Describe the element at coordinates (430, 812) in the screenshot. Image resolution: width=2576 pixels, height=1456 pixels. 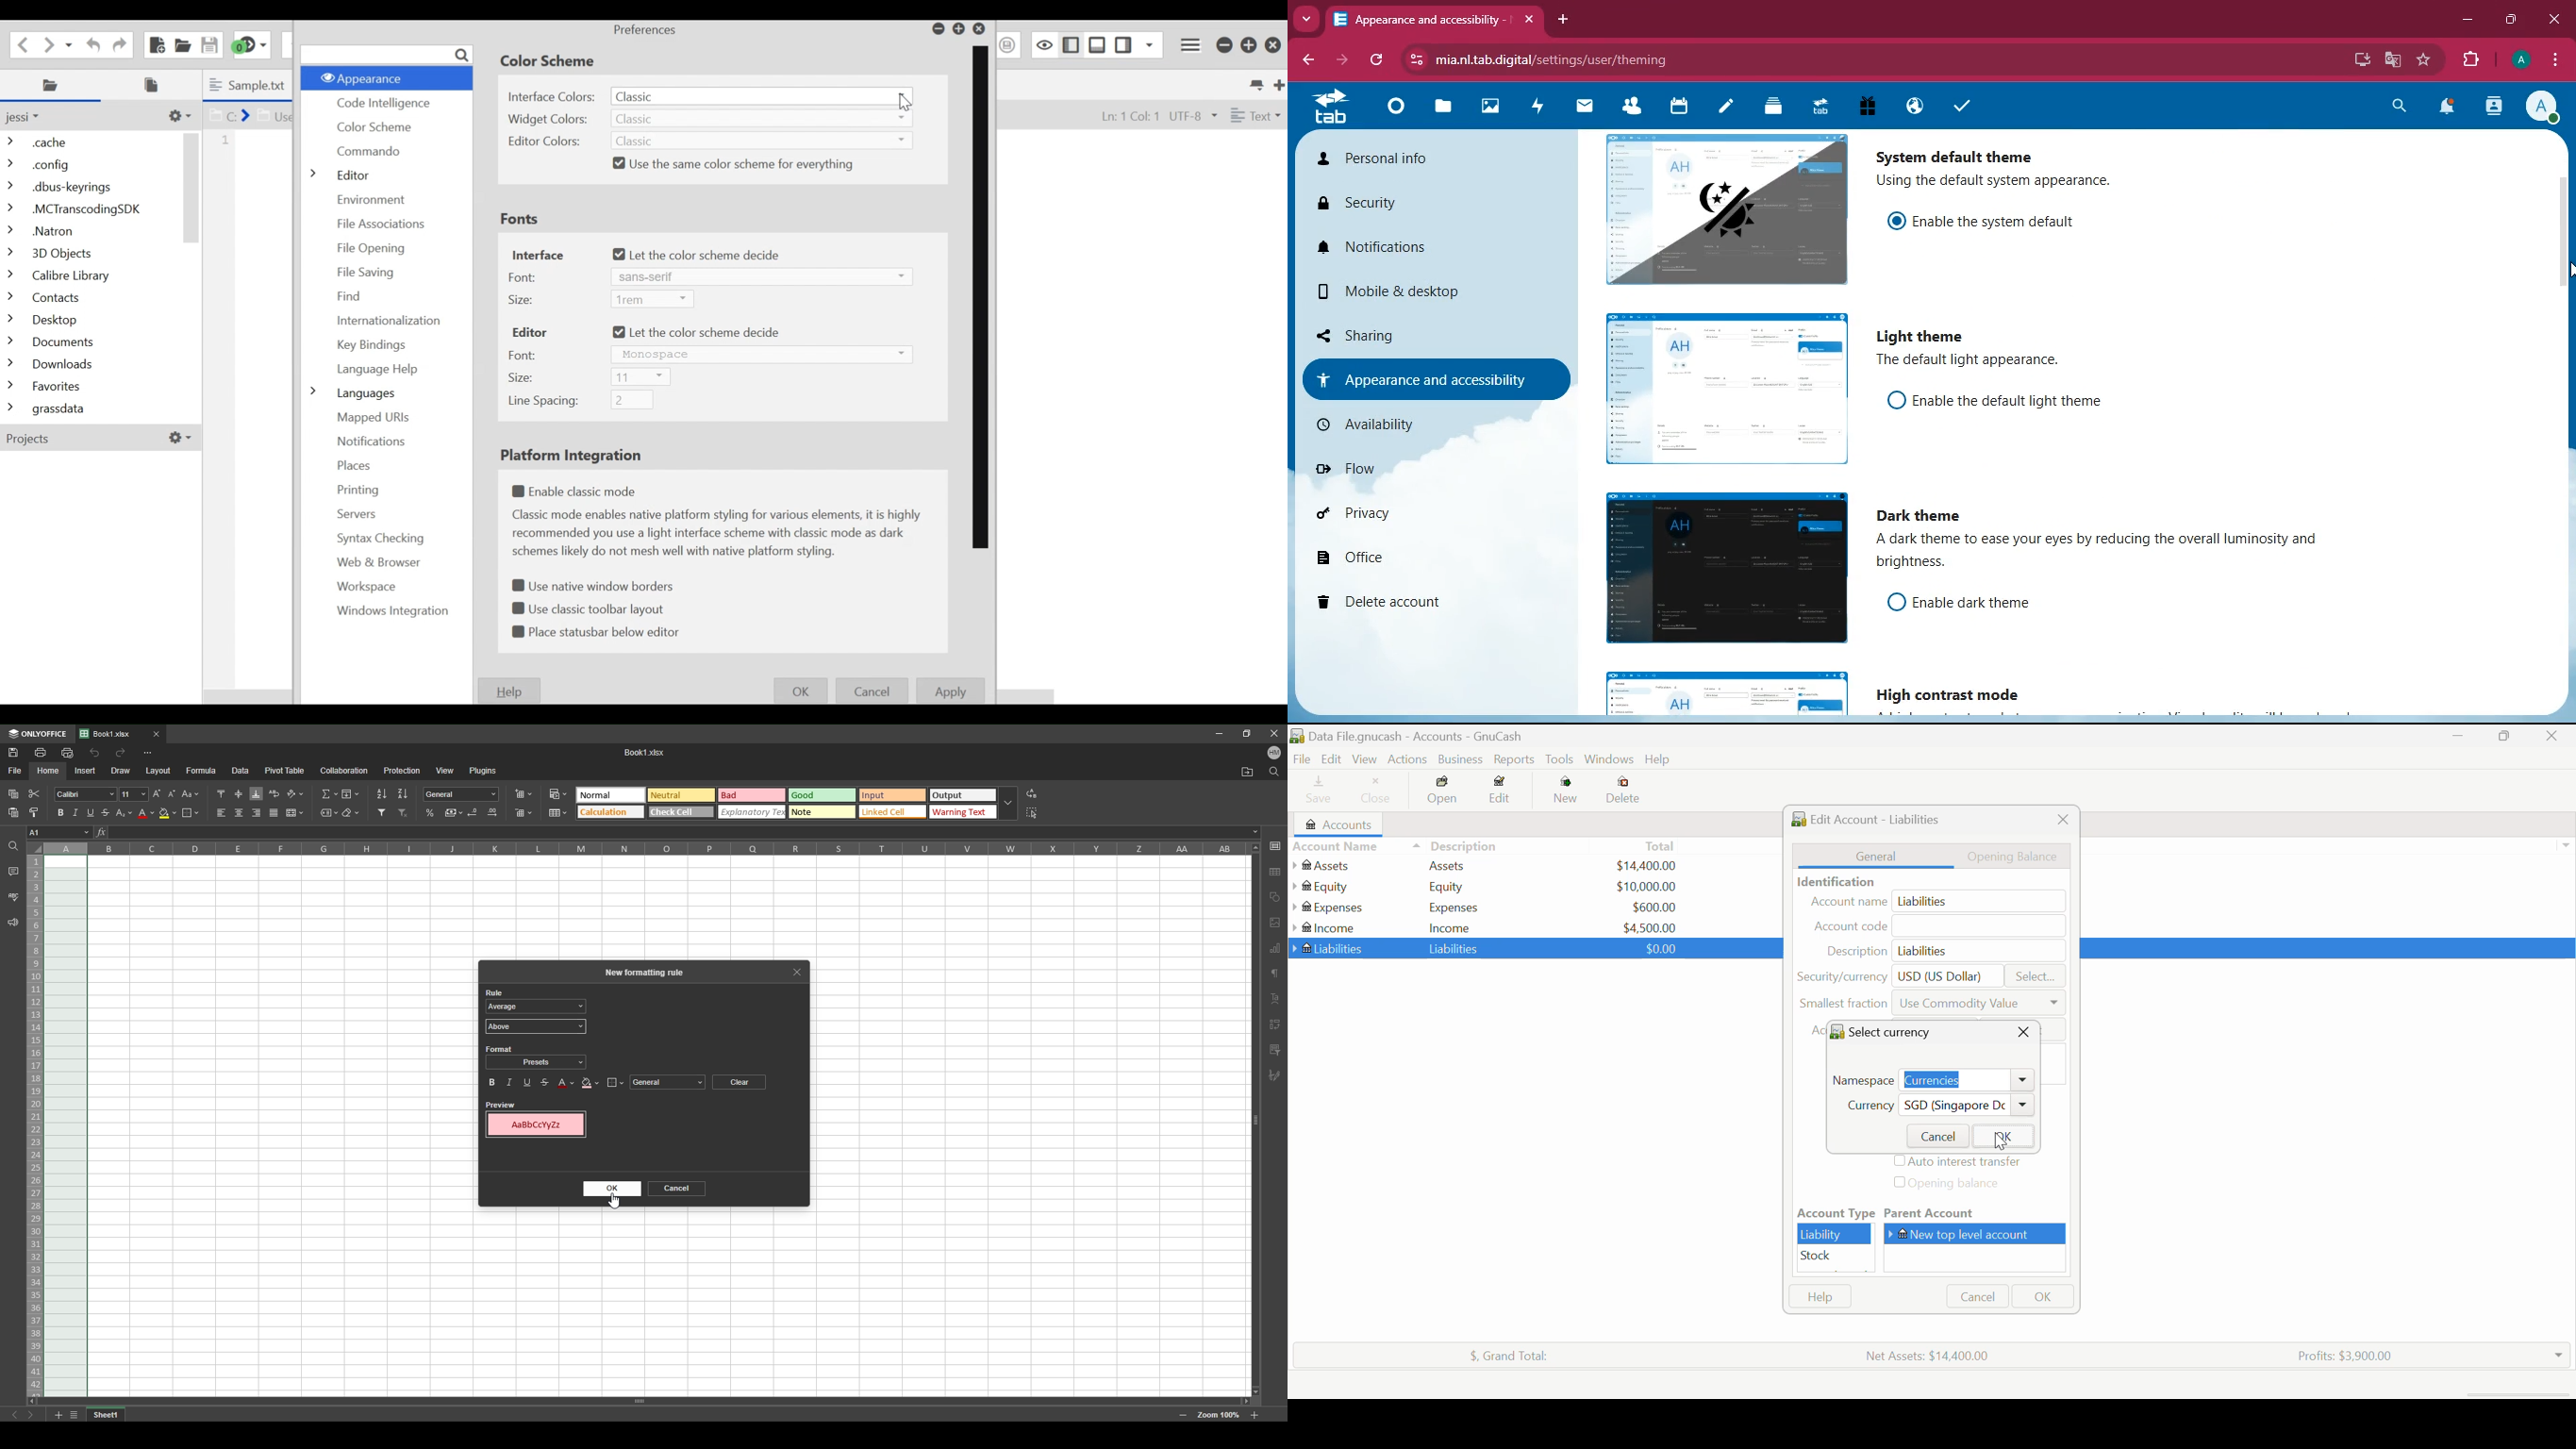
I see `percentage style` at that location.